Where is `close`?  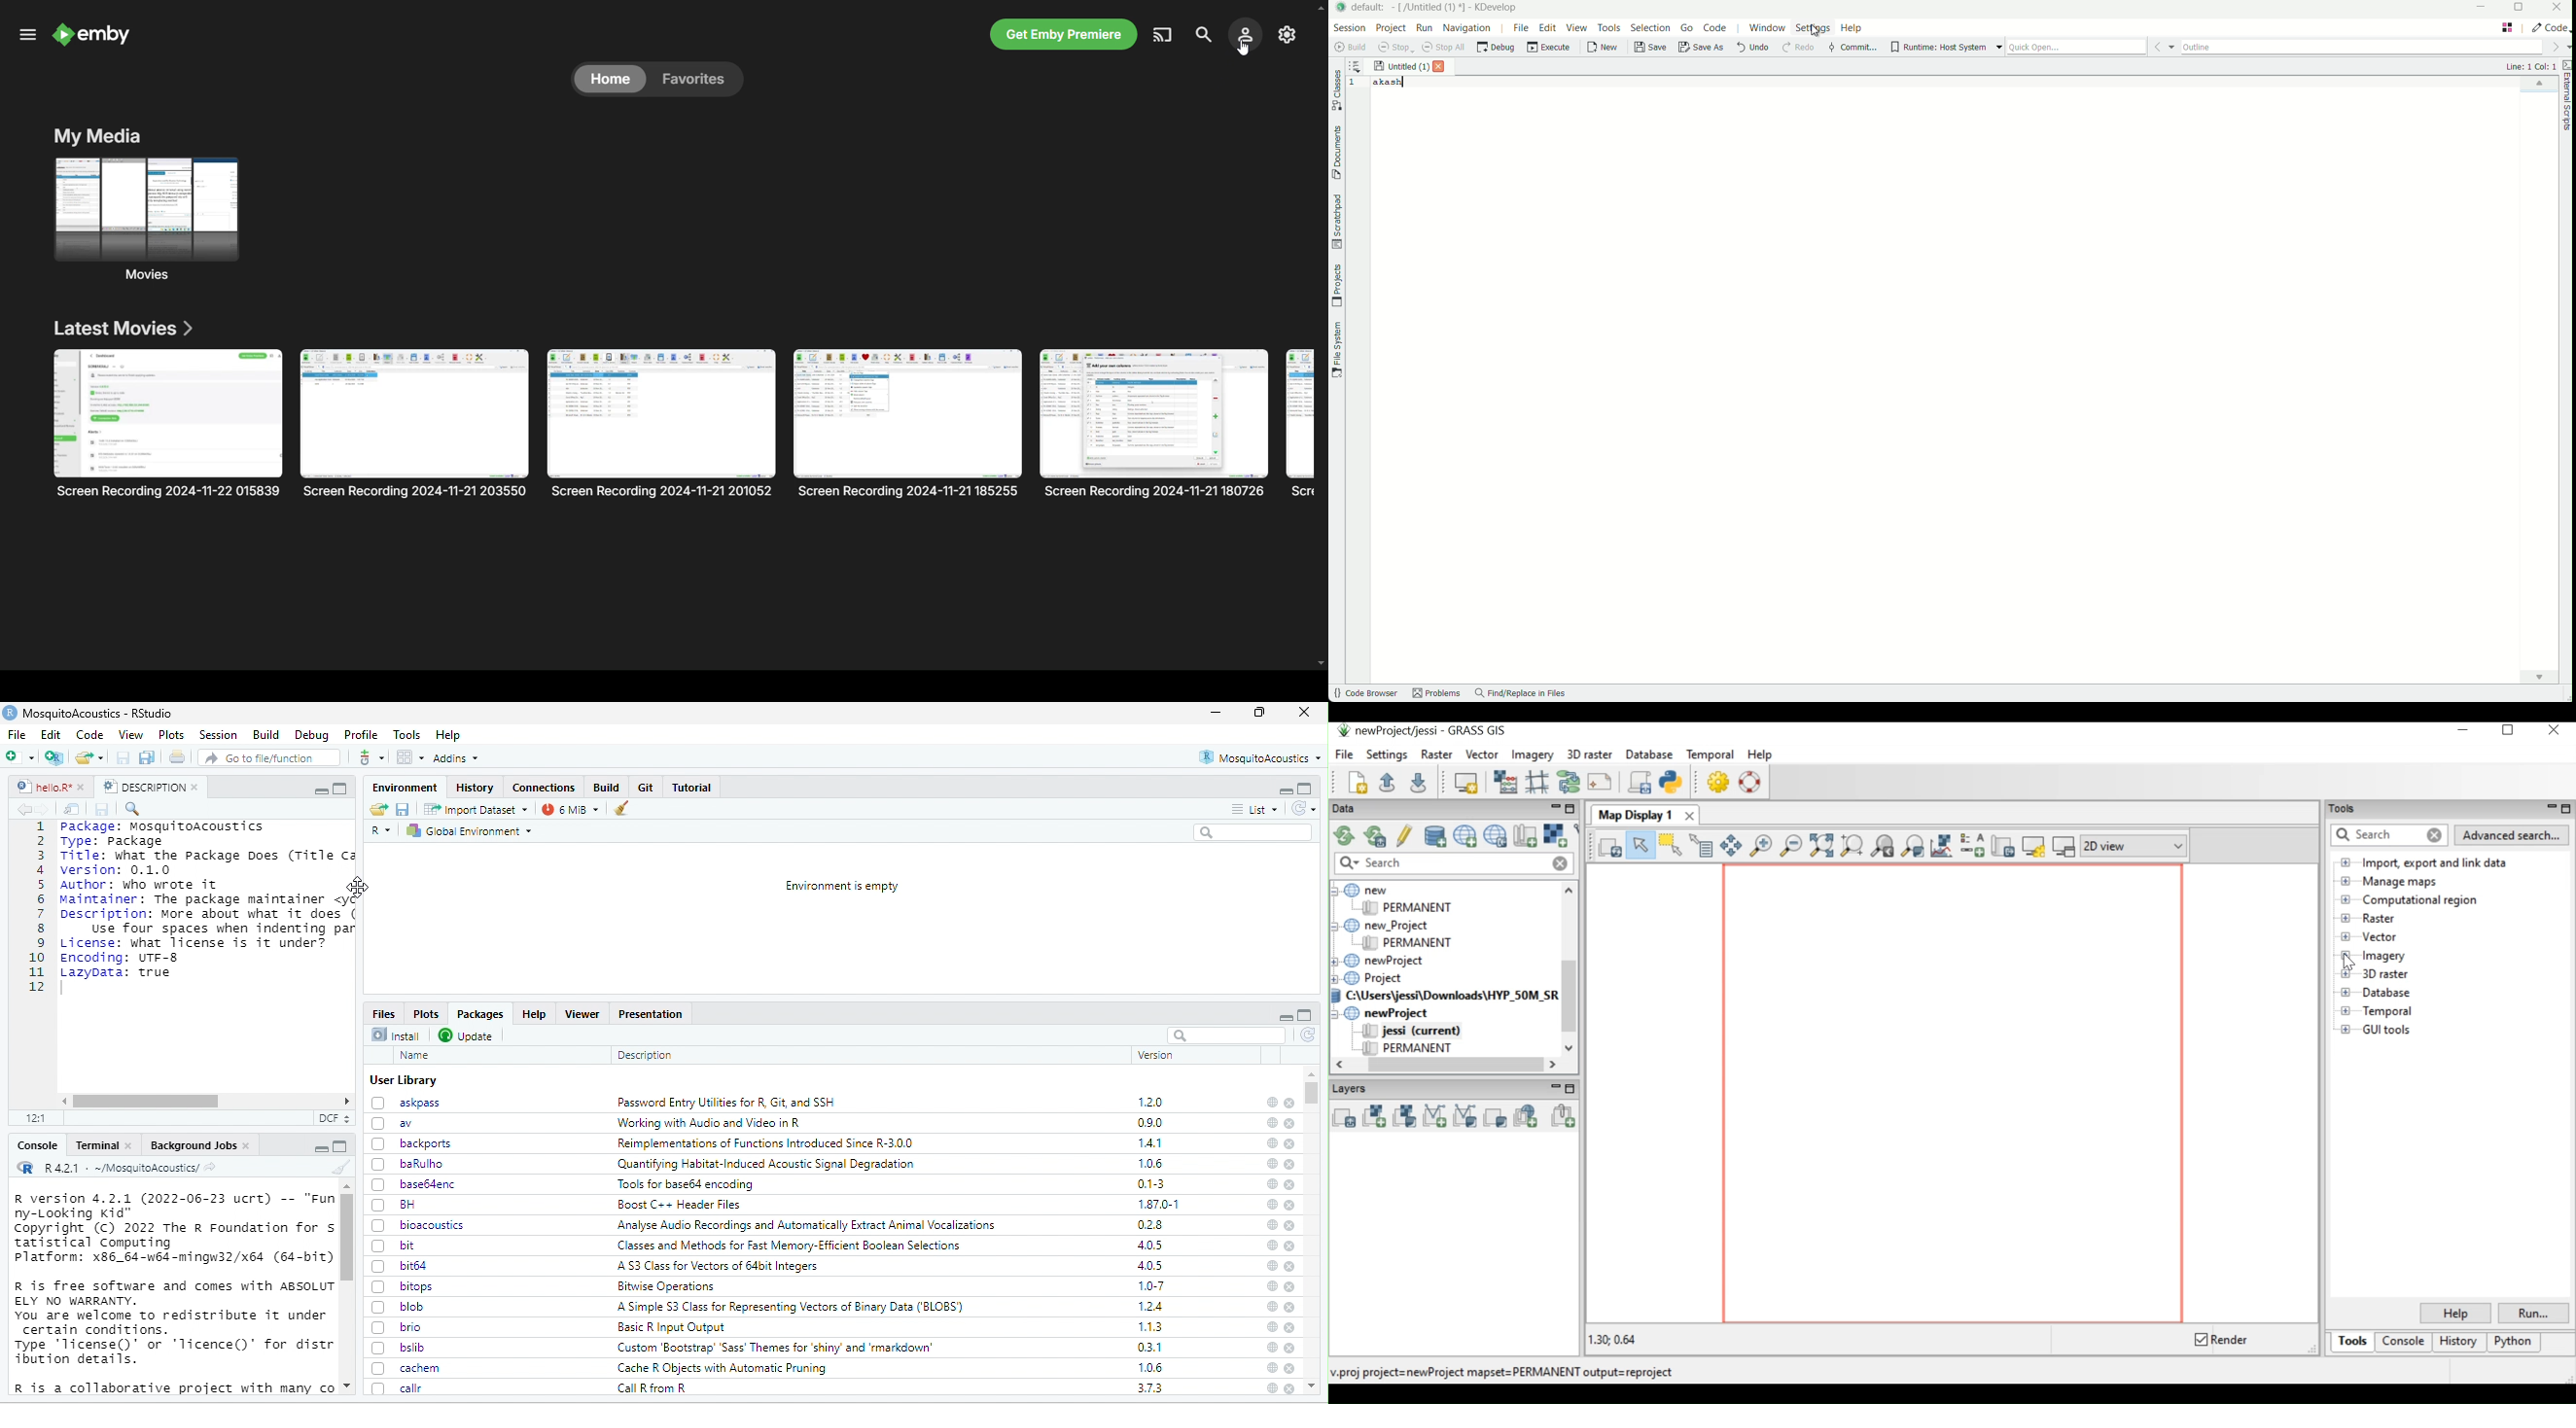 close is located at coordinates (1289, 1185).